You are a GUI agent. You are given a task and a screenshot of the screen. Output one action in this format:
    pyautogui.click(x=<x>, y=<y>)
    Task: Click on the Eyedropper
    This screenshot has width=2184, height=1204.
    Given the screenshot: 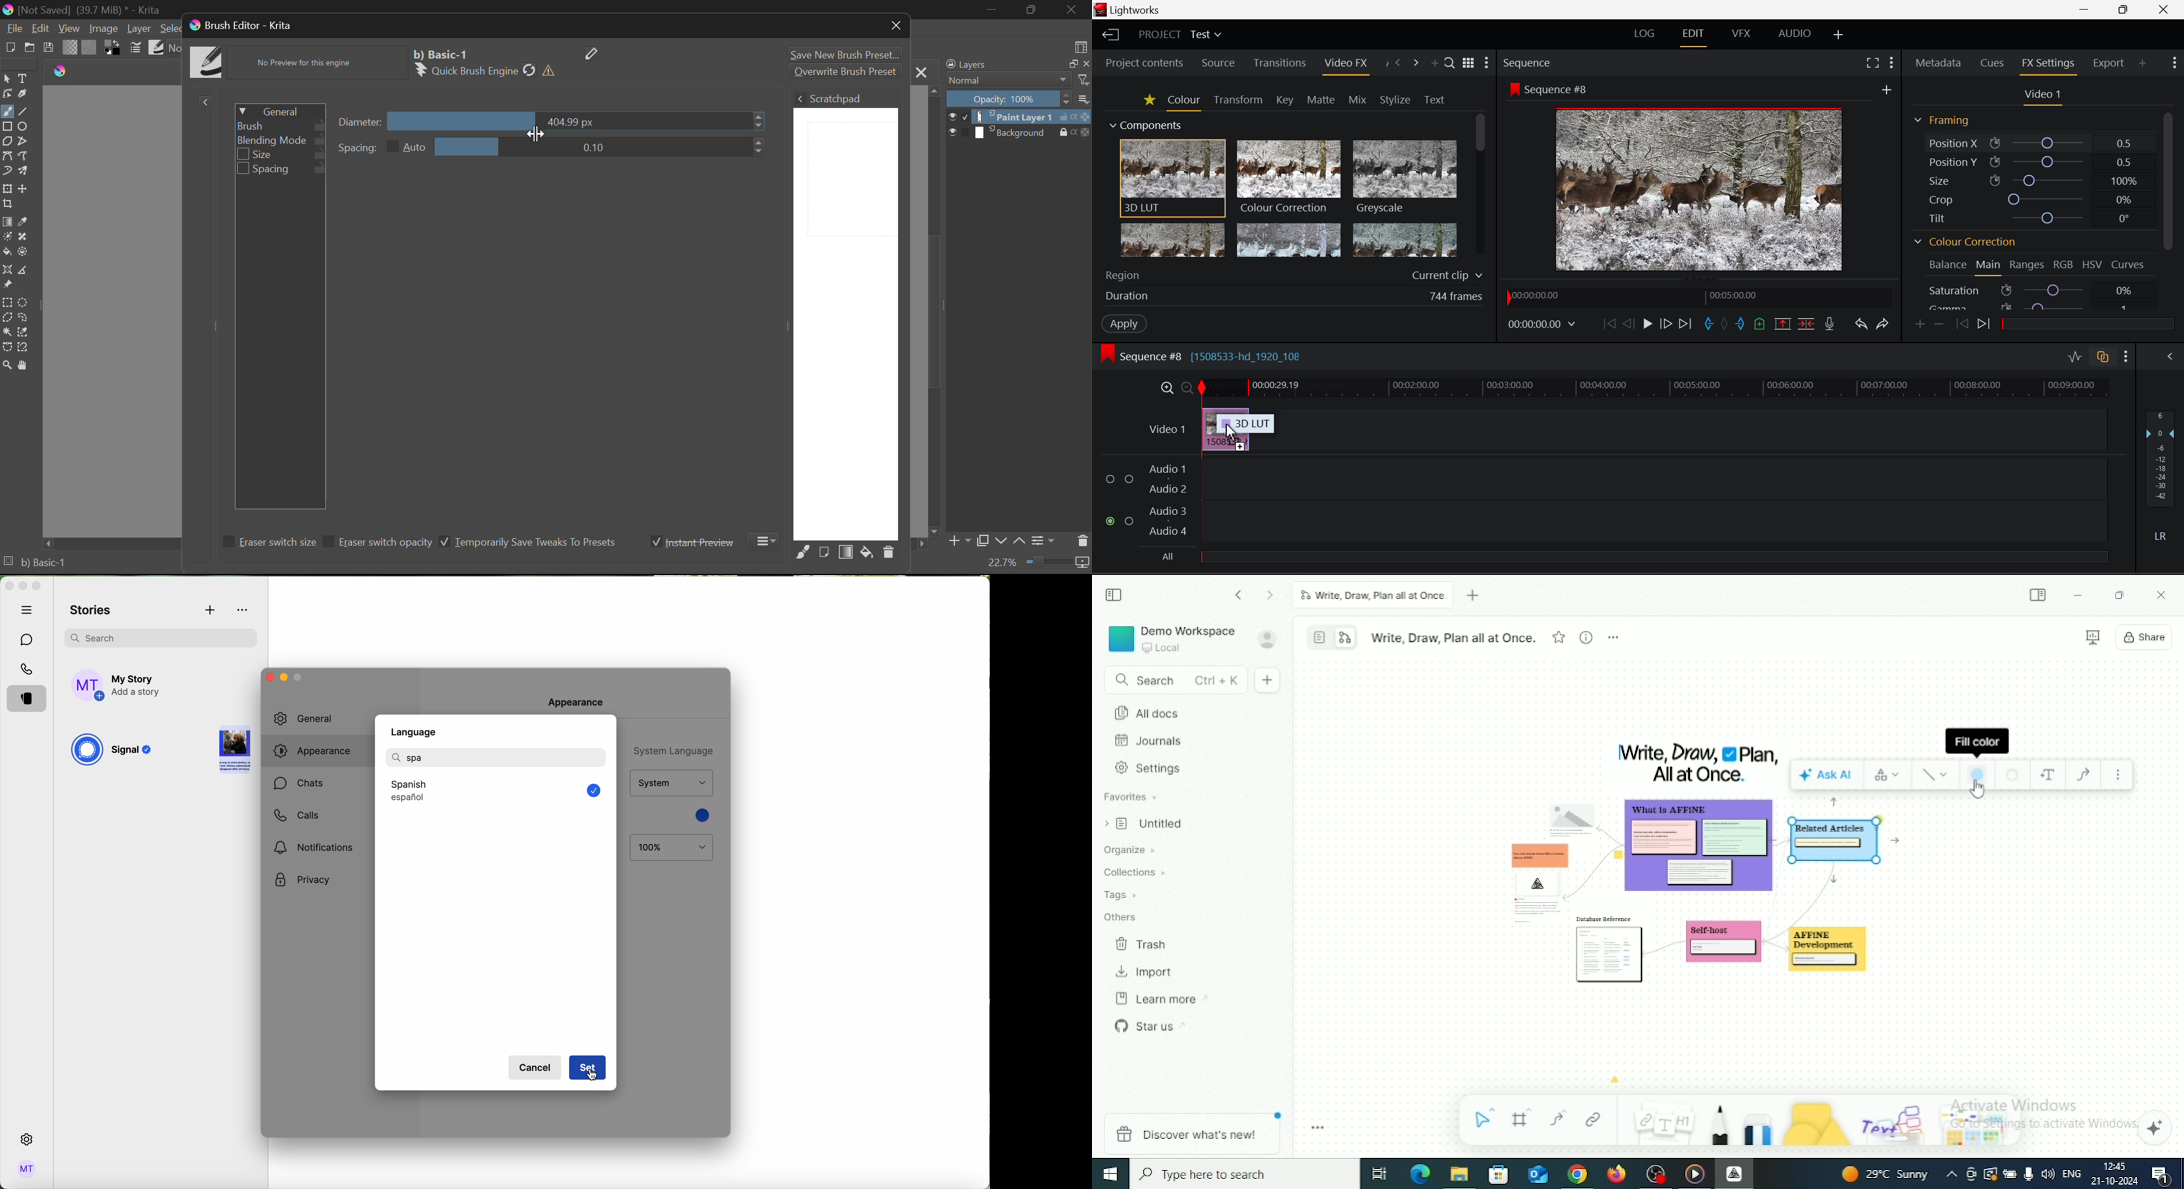 What is the action you would take?
    pyautogui.click(x=27, y=221)
    